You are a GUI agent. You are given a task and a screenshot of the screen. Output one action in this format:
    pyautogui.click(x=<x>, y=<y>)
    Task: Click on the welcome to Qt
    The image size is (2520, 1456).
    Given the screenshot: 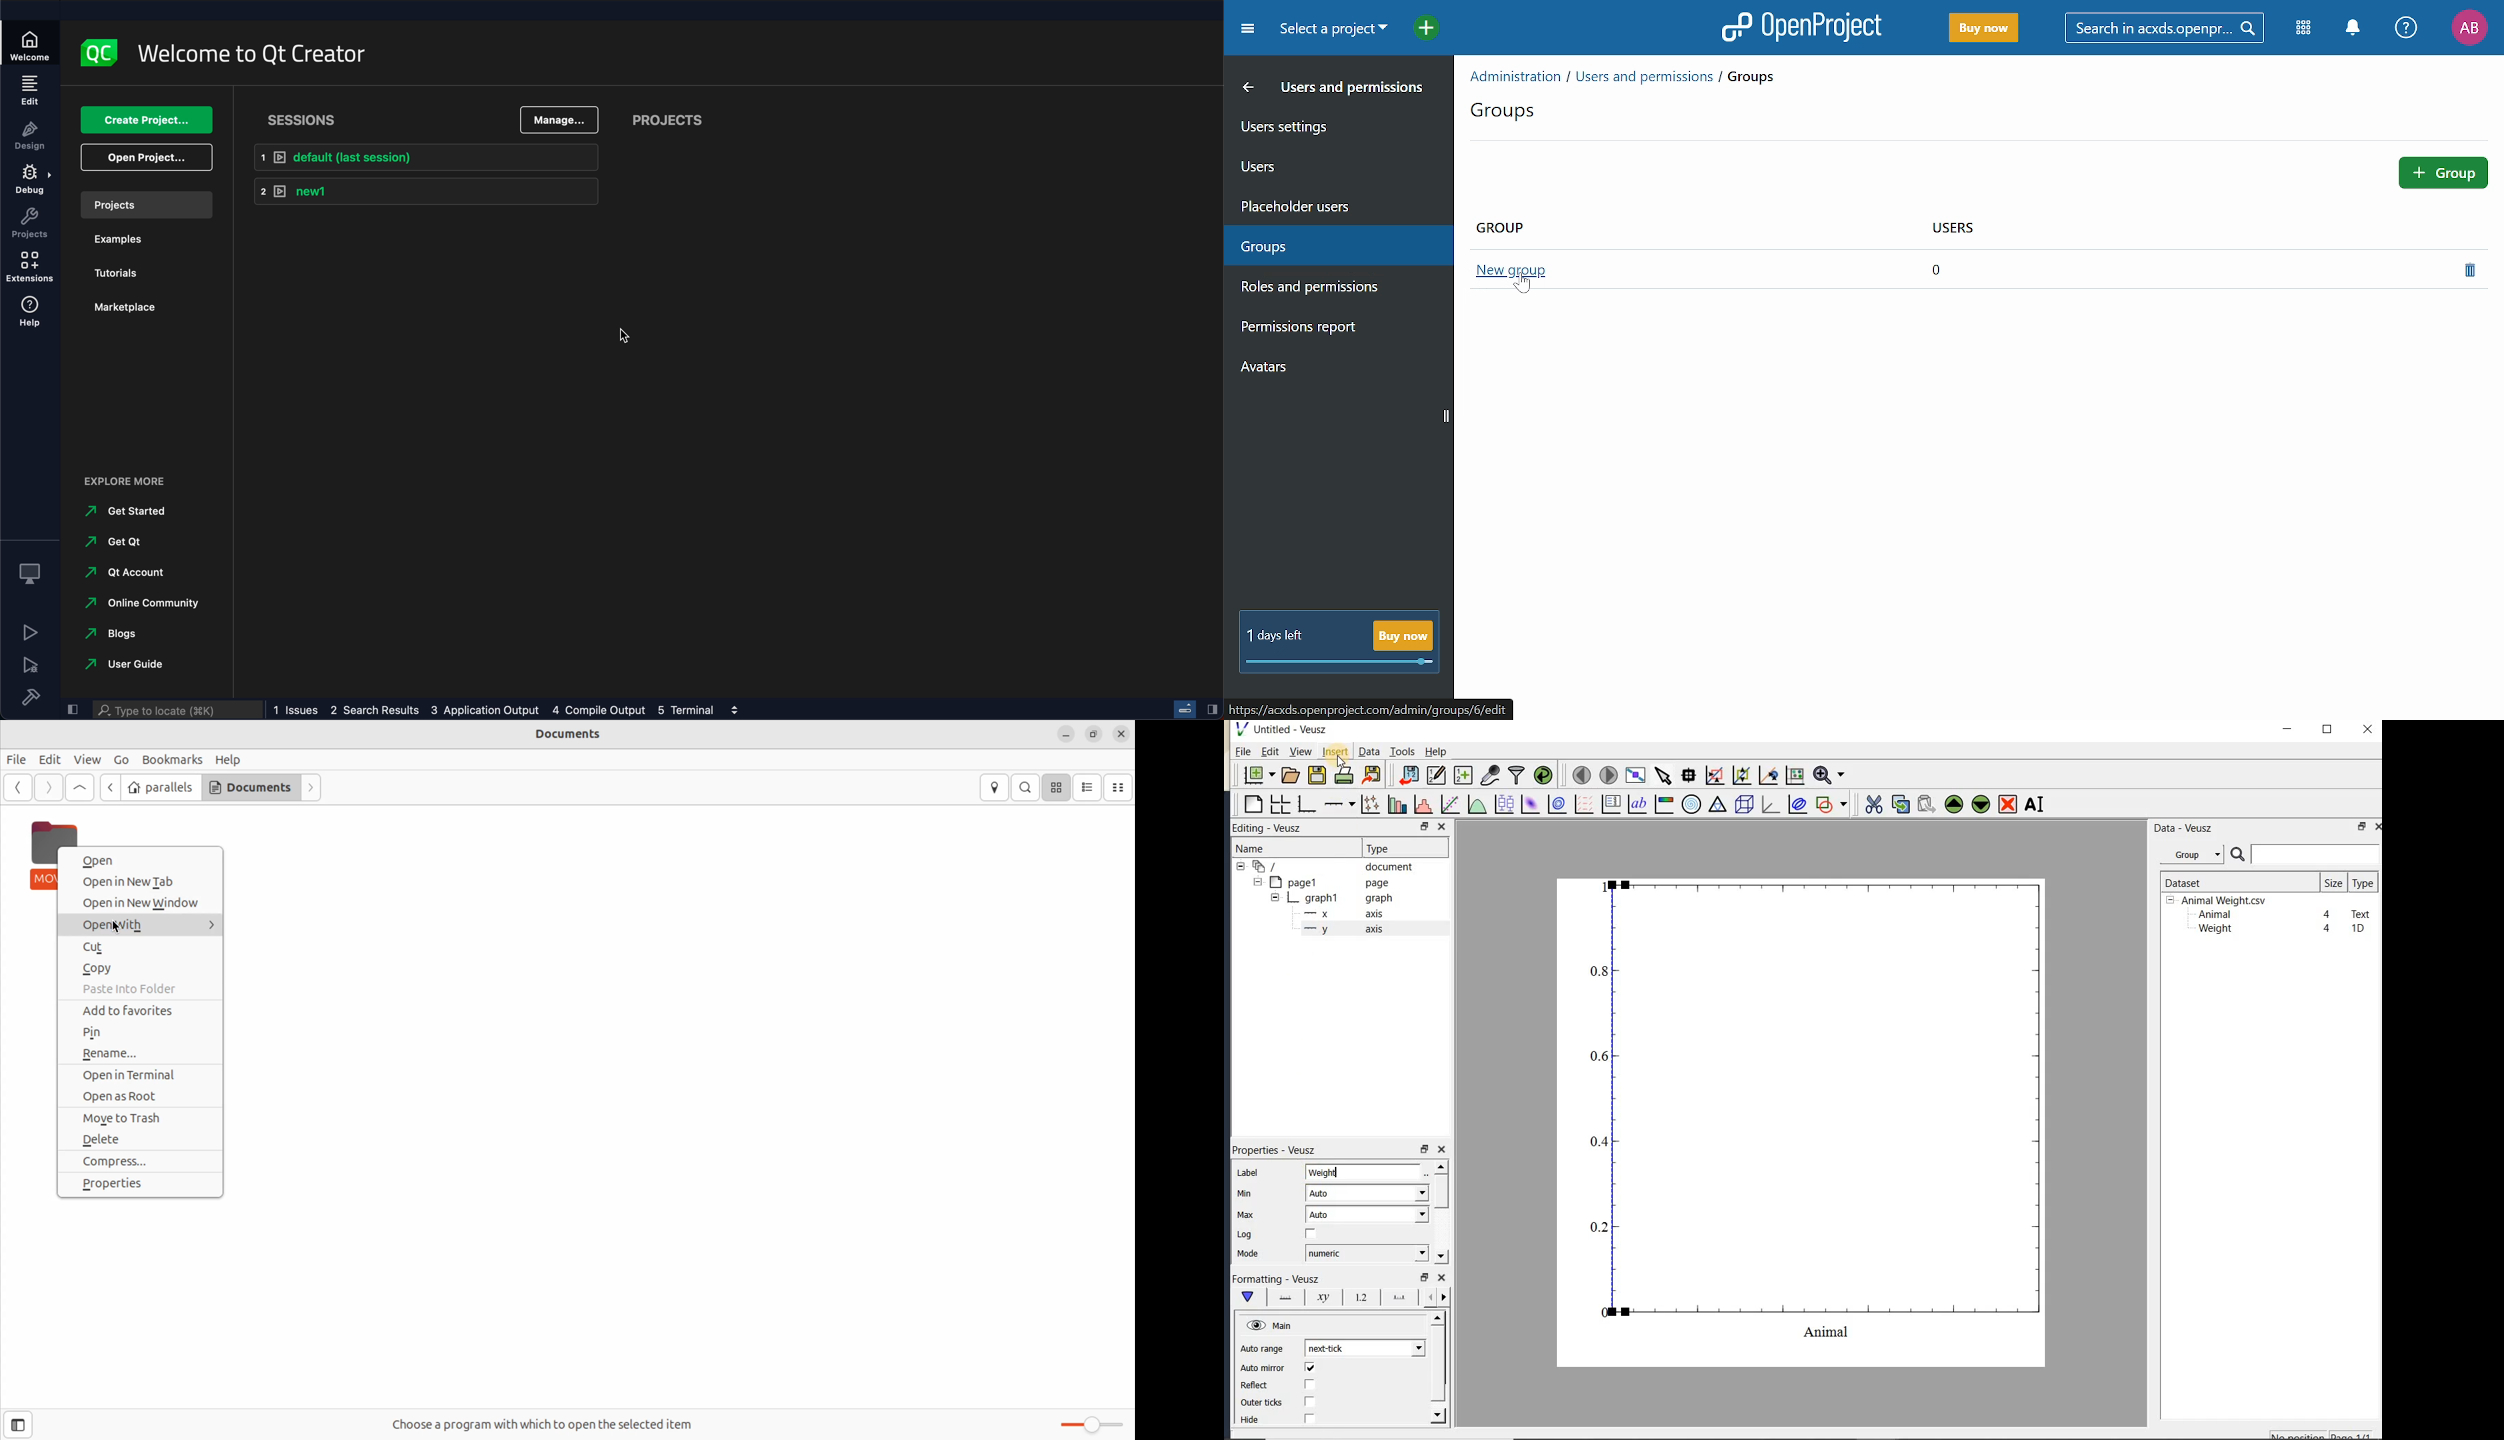 What is the action you would take?
    pyautogui.click(x=260, y=56)
    